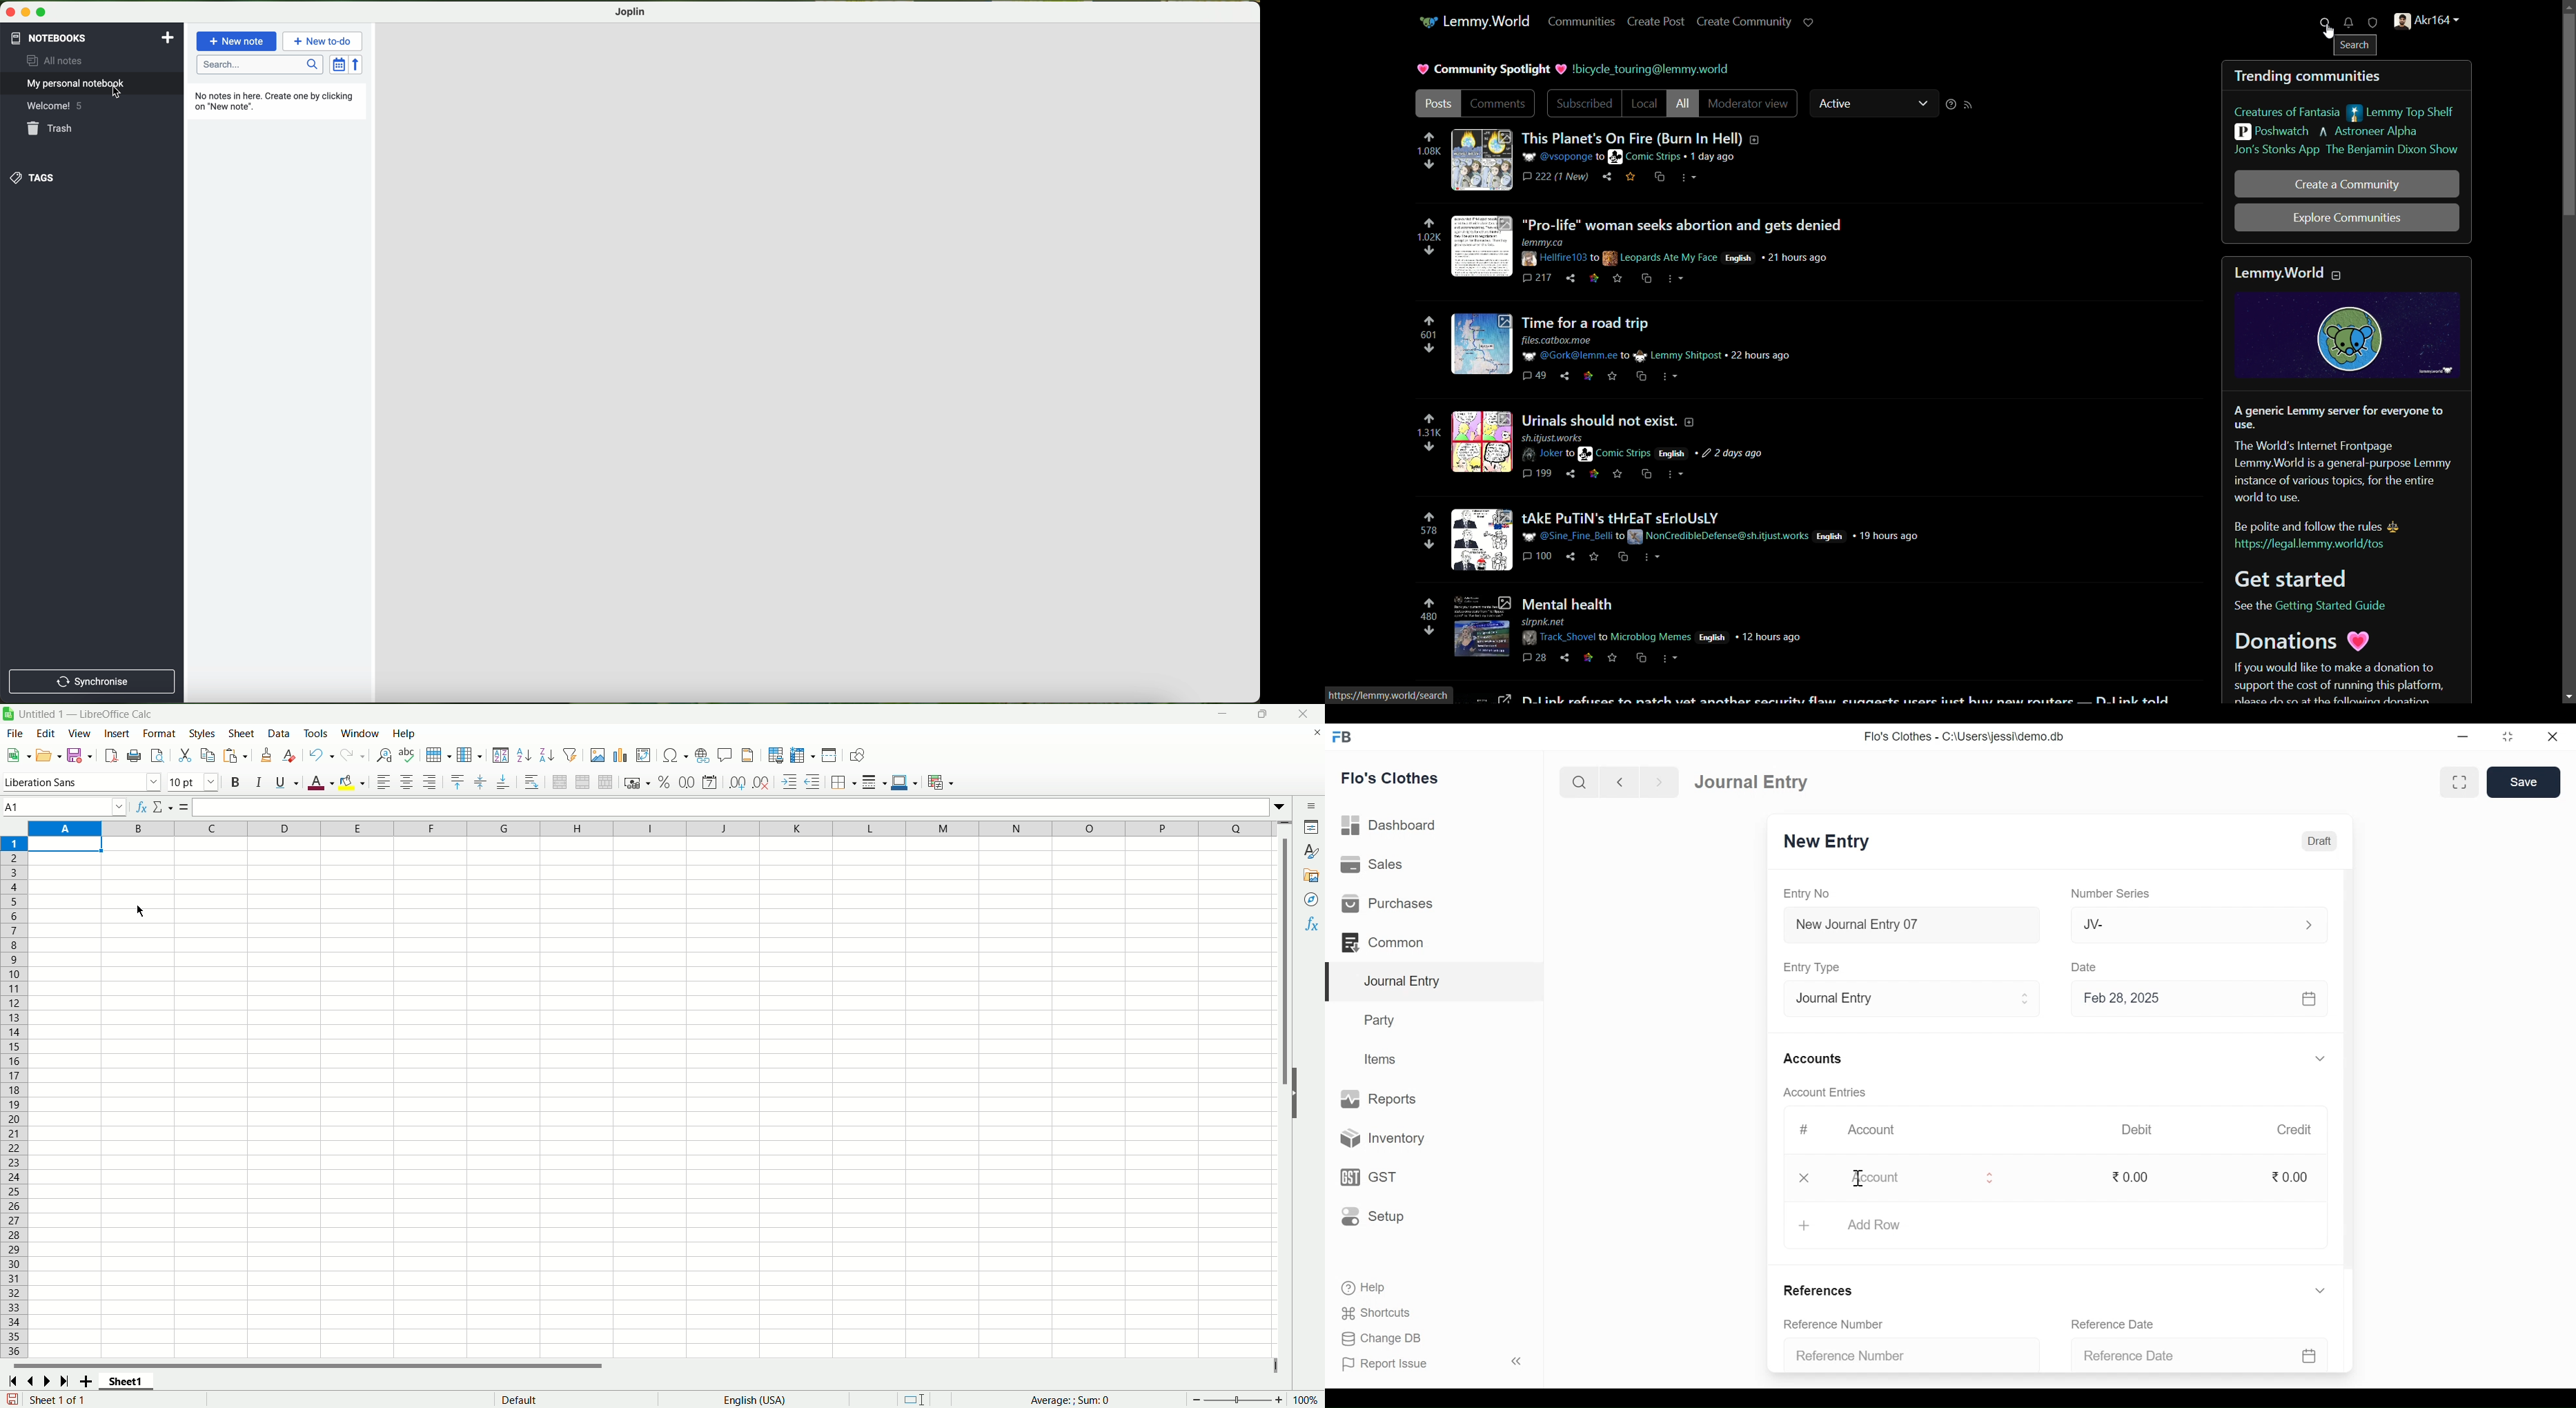 Image resolution: width=2576 pixels, height=1428 pixels. I want to click on Change DB, so click(1380, 1337).